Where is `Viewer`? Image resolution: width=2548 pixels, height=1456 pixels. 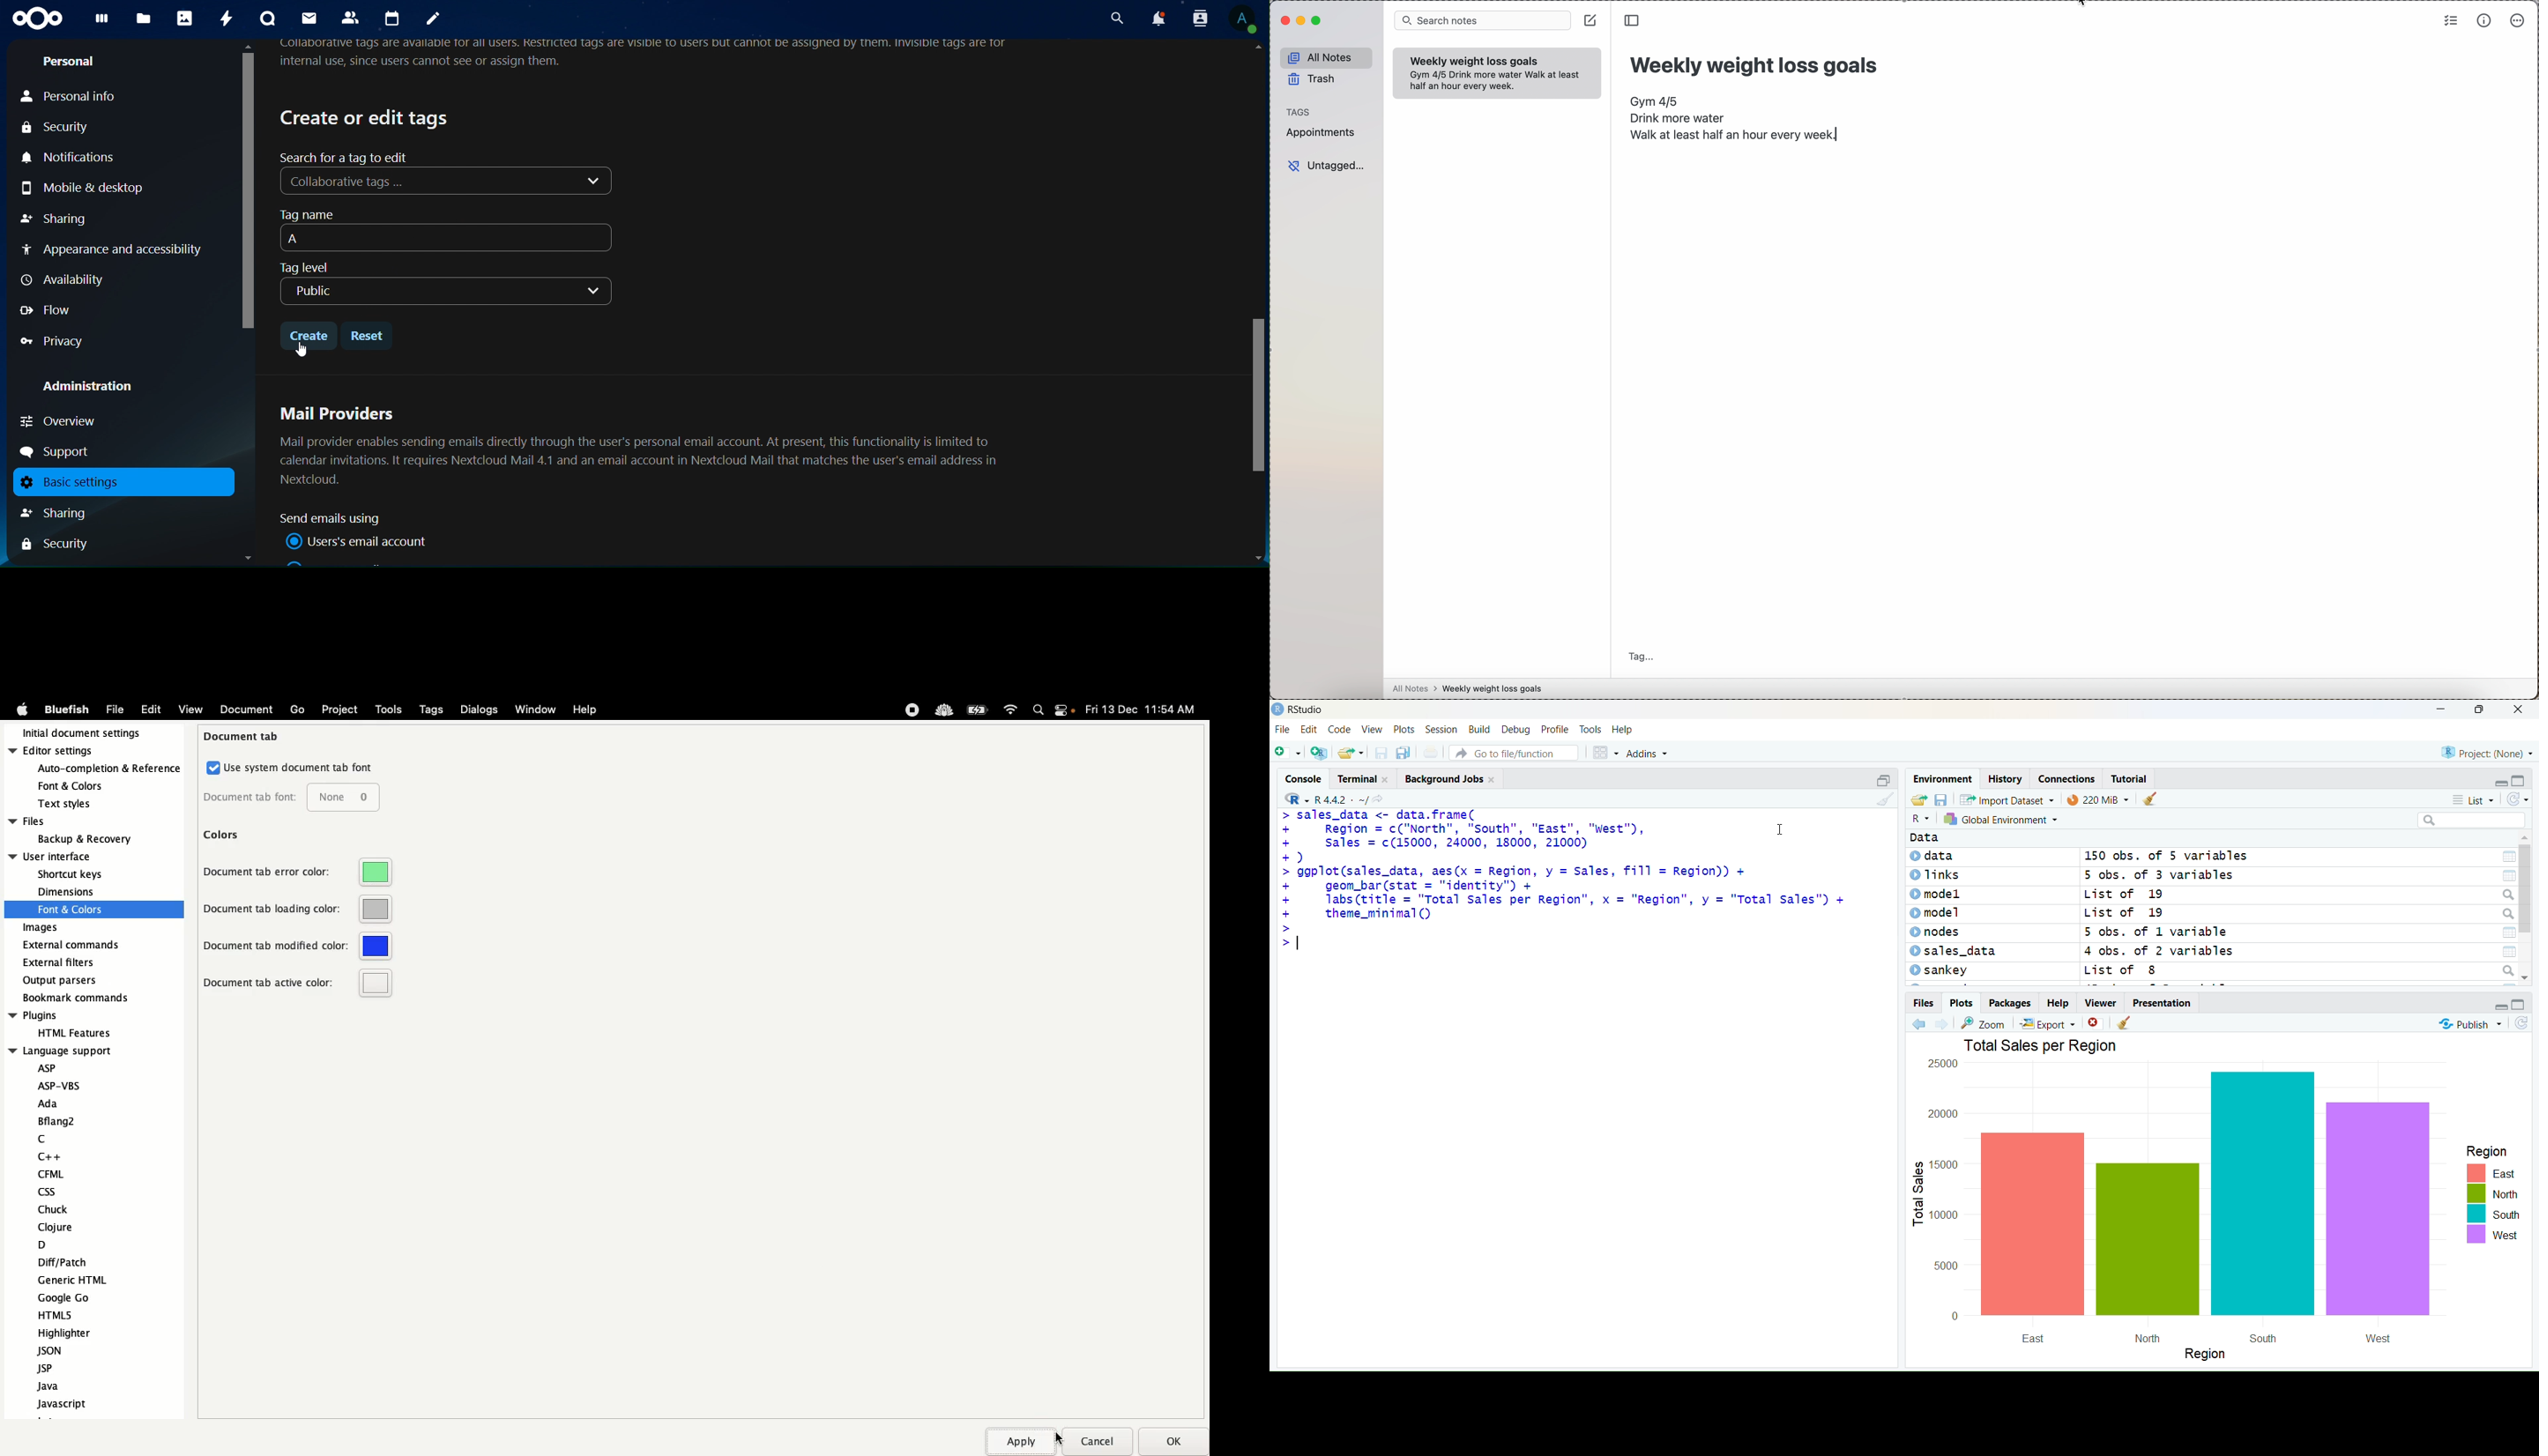
Viewer is located at coordinates (2097, 1003).